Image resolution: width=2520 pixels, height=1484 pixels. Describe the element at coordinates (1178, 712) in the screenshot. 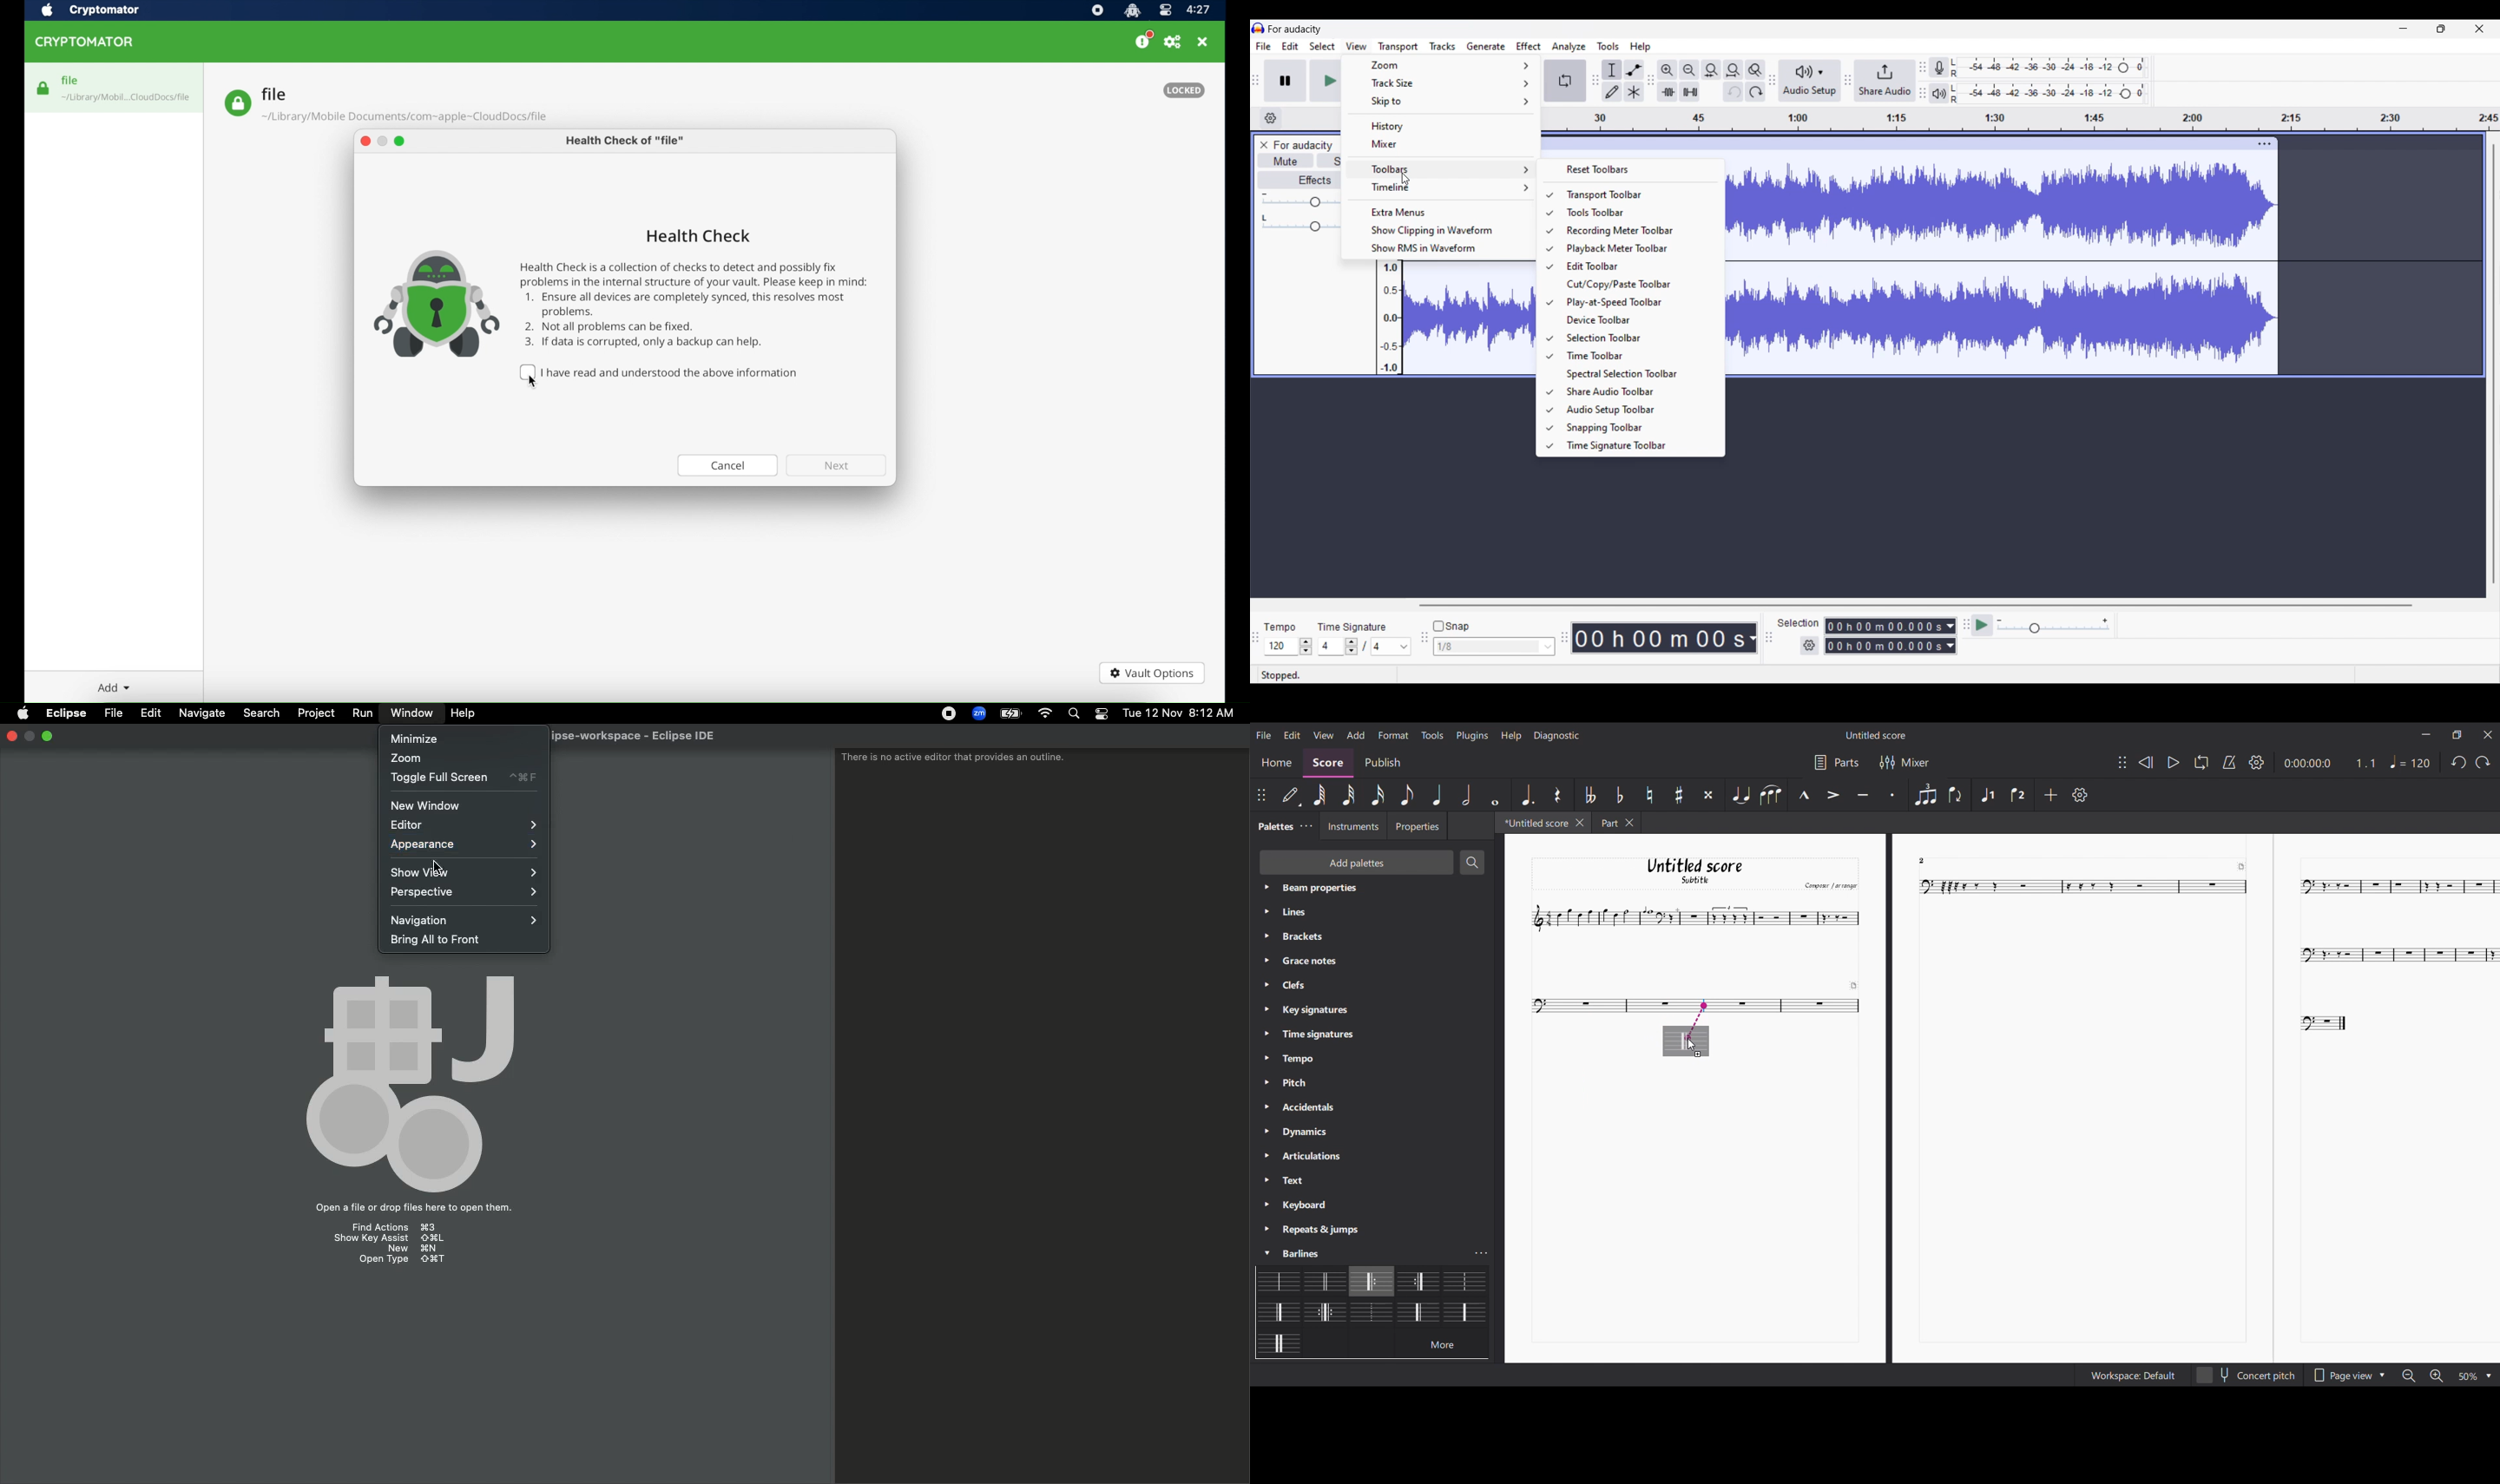

I see `Date/time` at that location.